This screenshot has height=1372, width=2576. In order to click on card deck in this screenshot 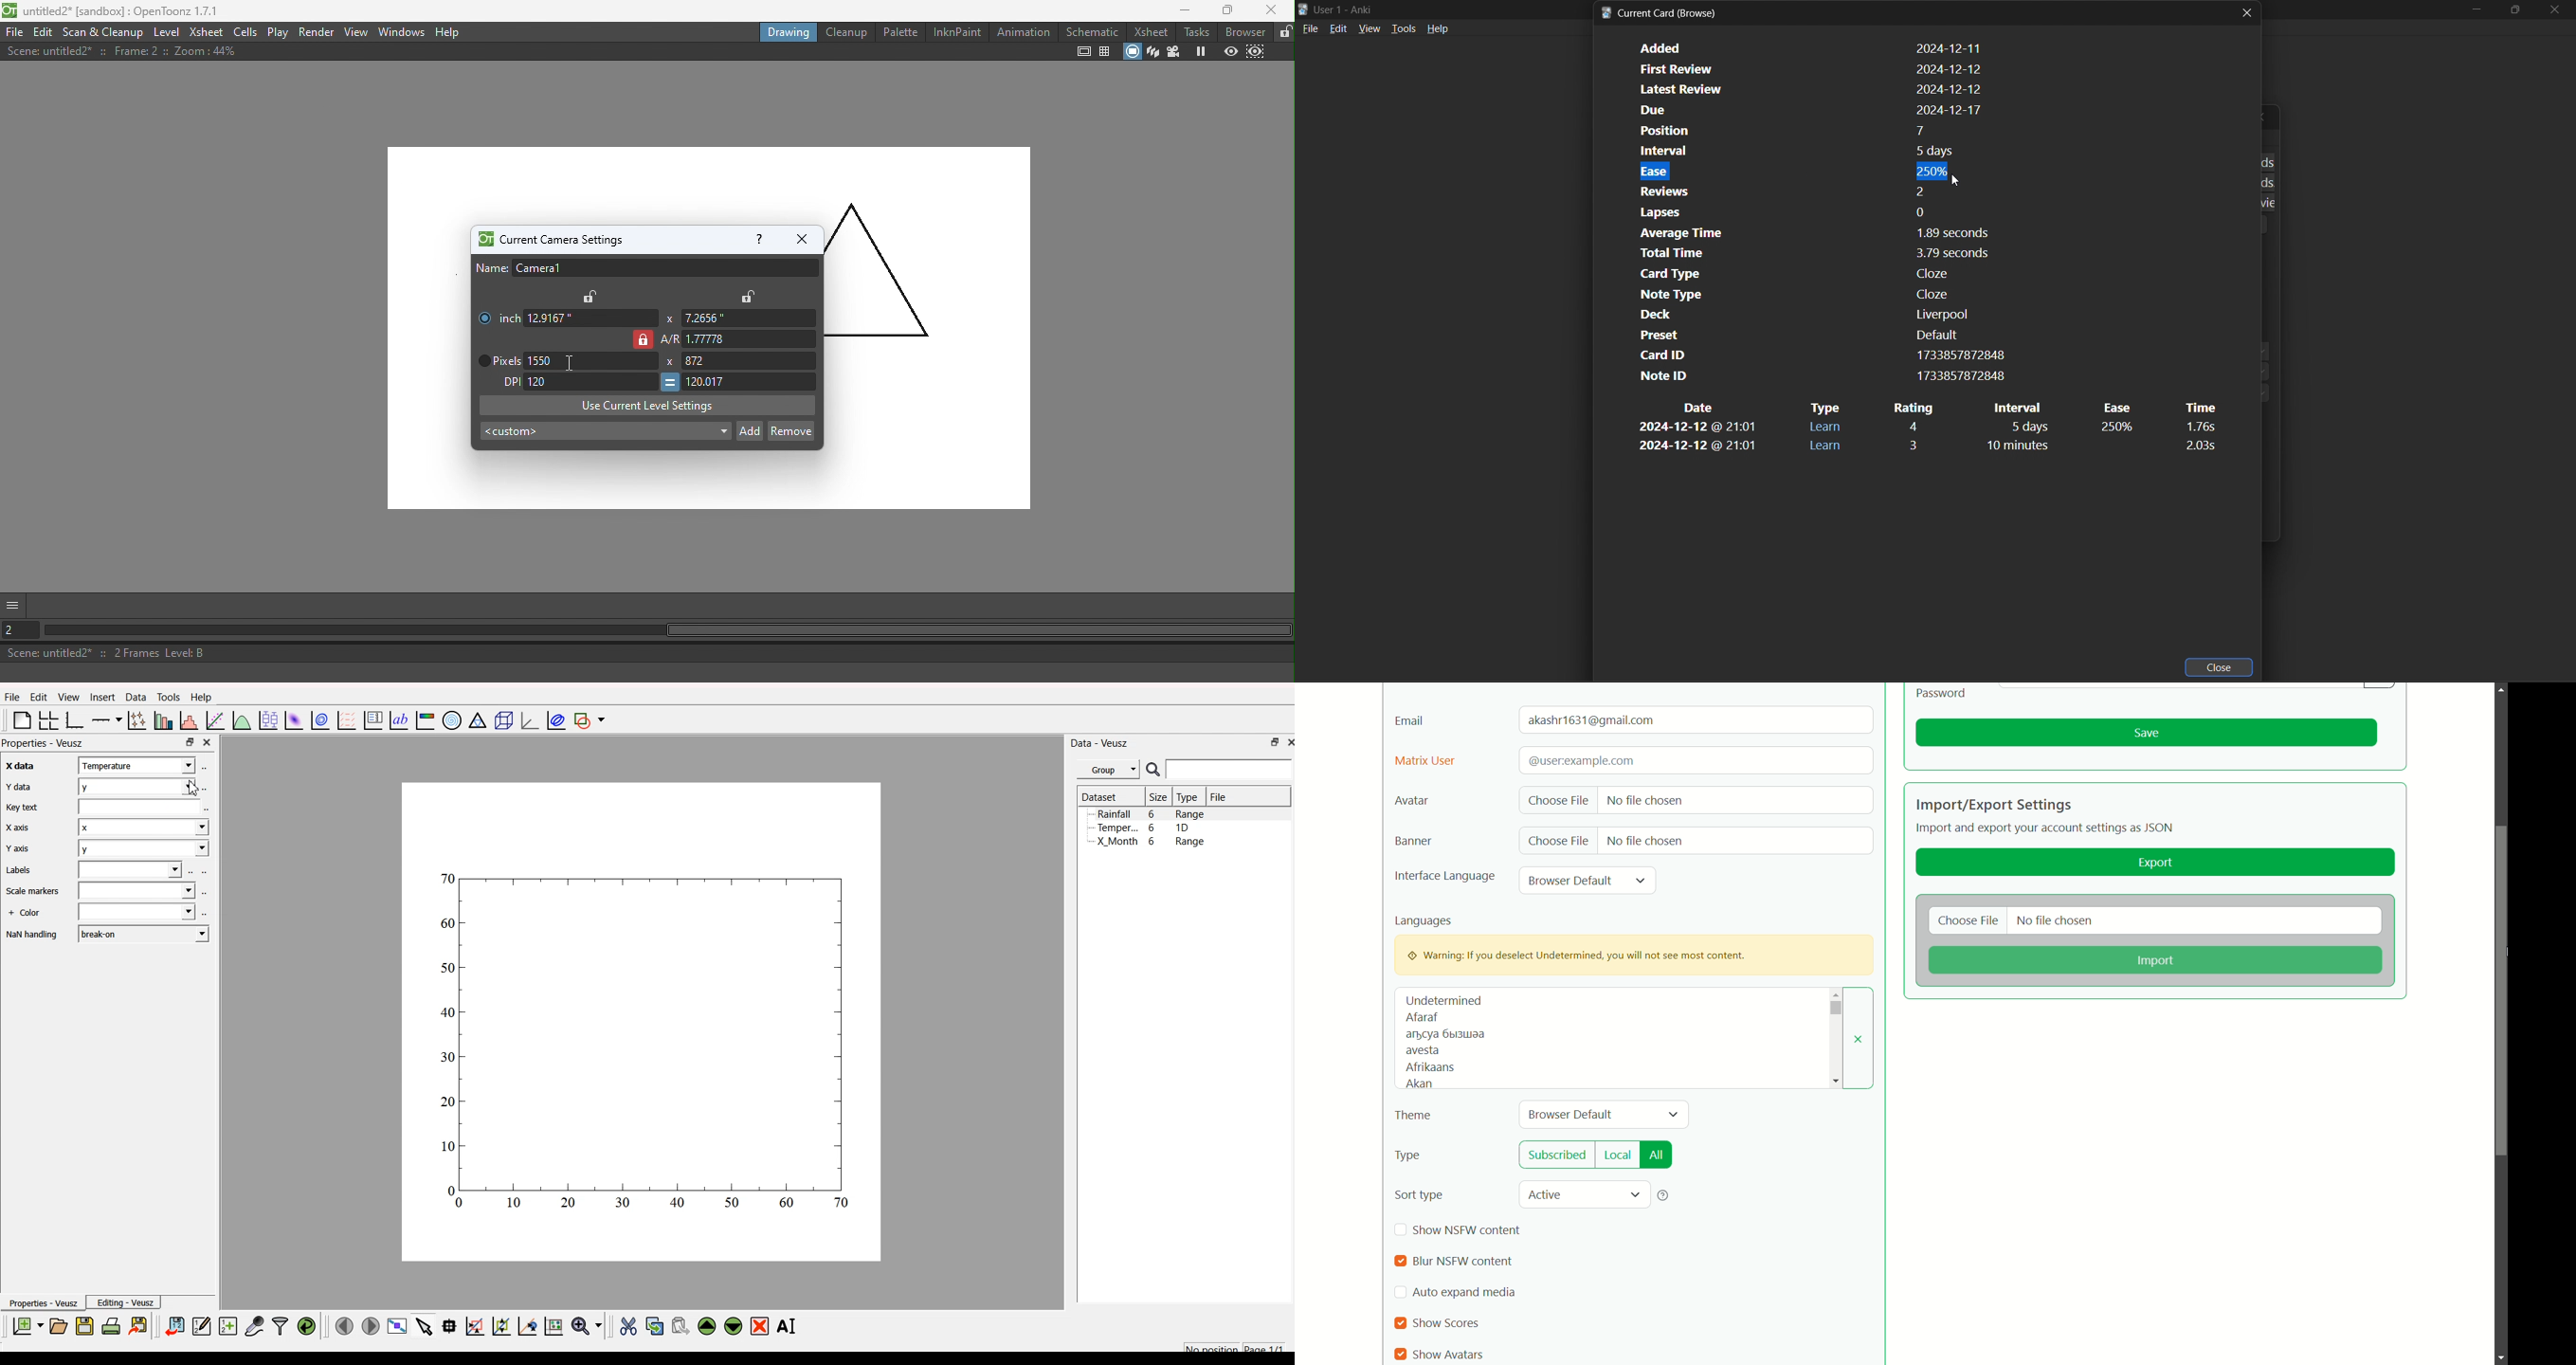, I will do `click(1799, 315)`.